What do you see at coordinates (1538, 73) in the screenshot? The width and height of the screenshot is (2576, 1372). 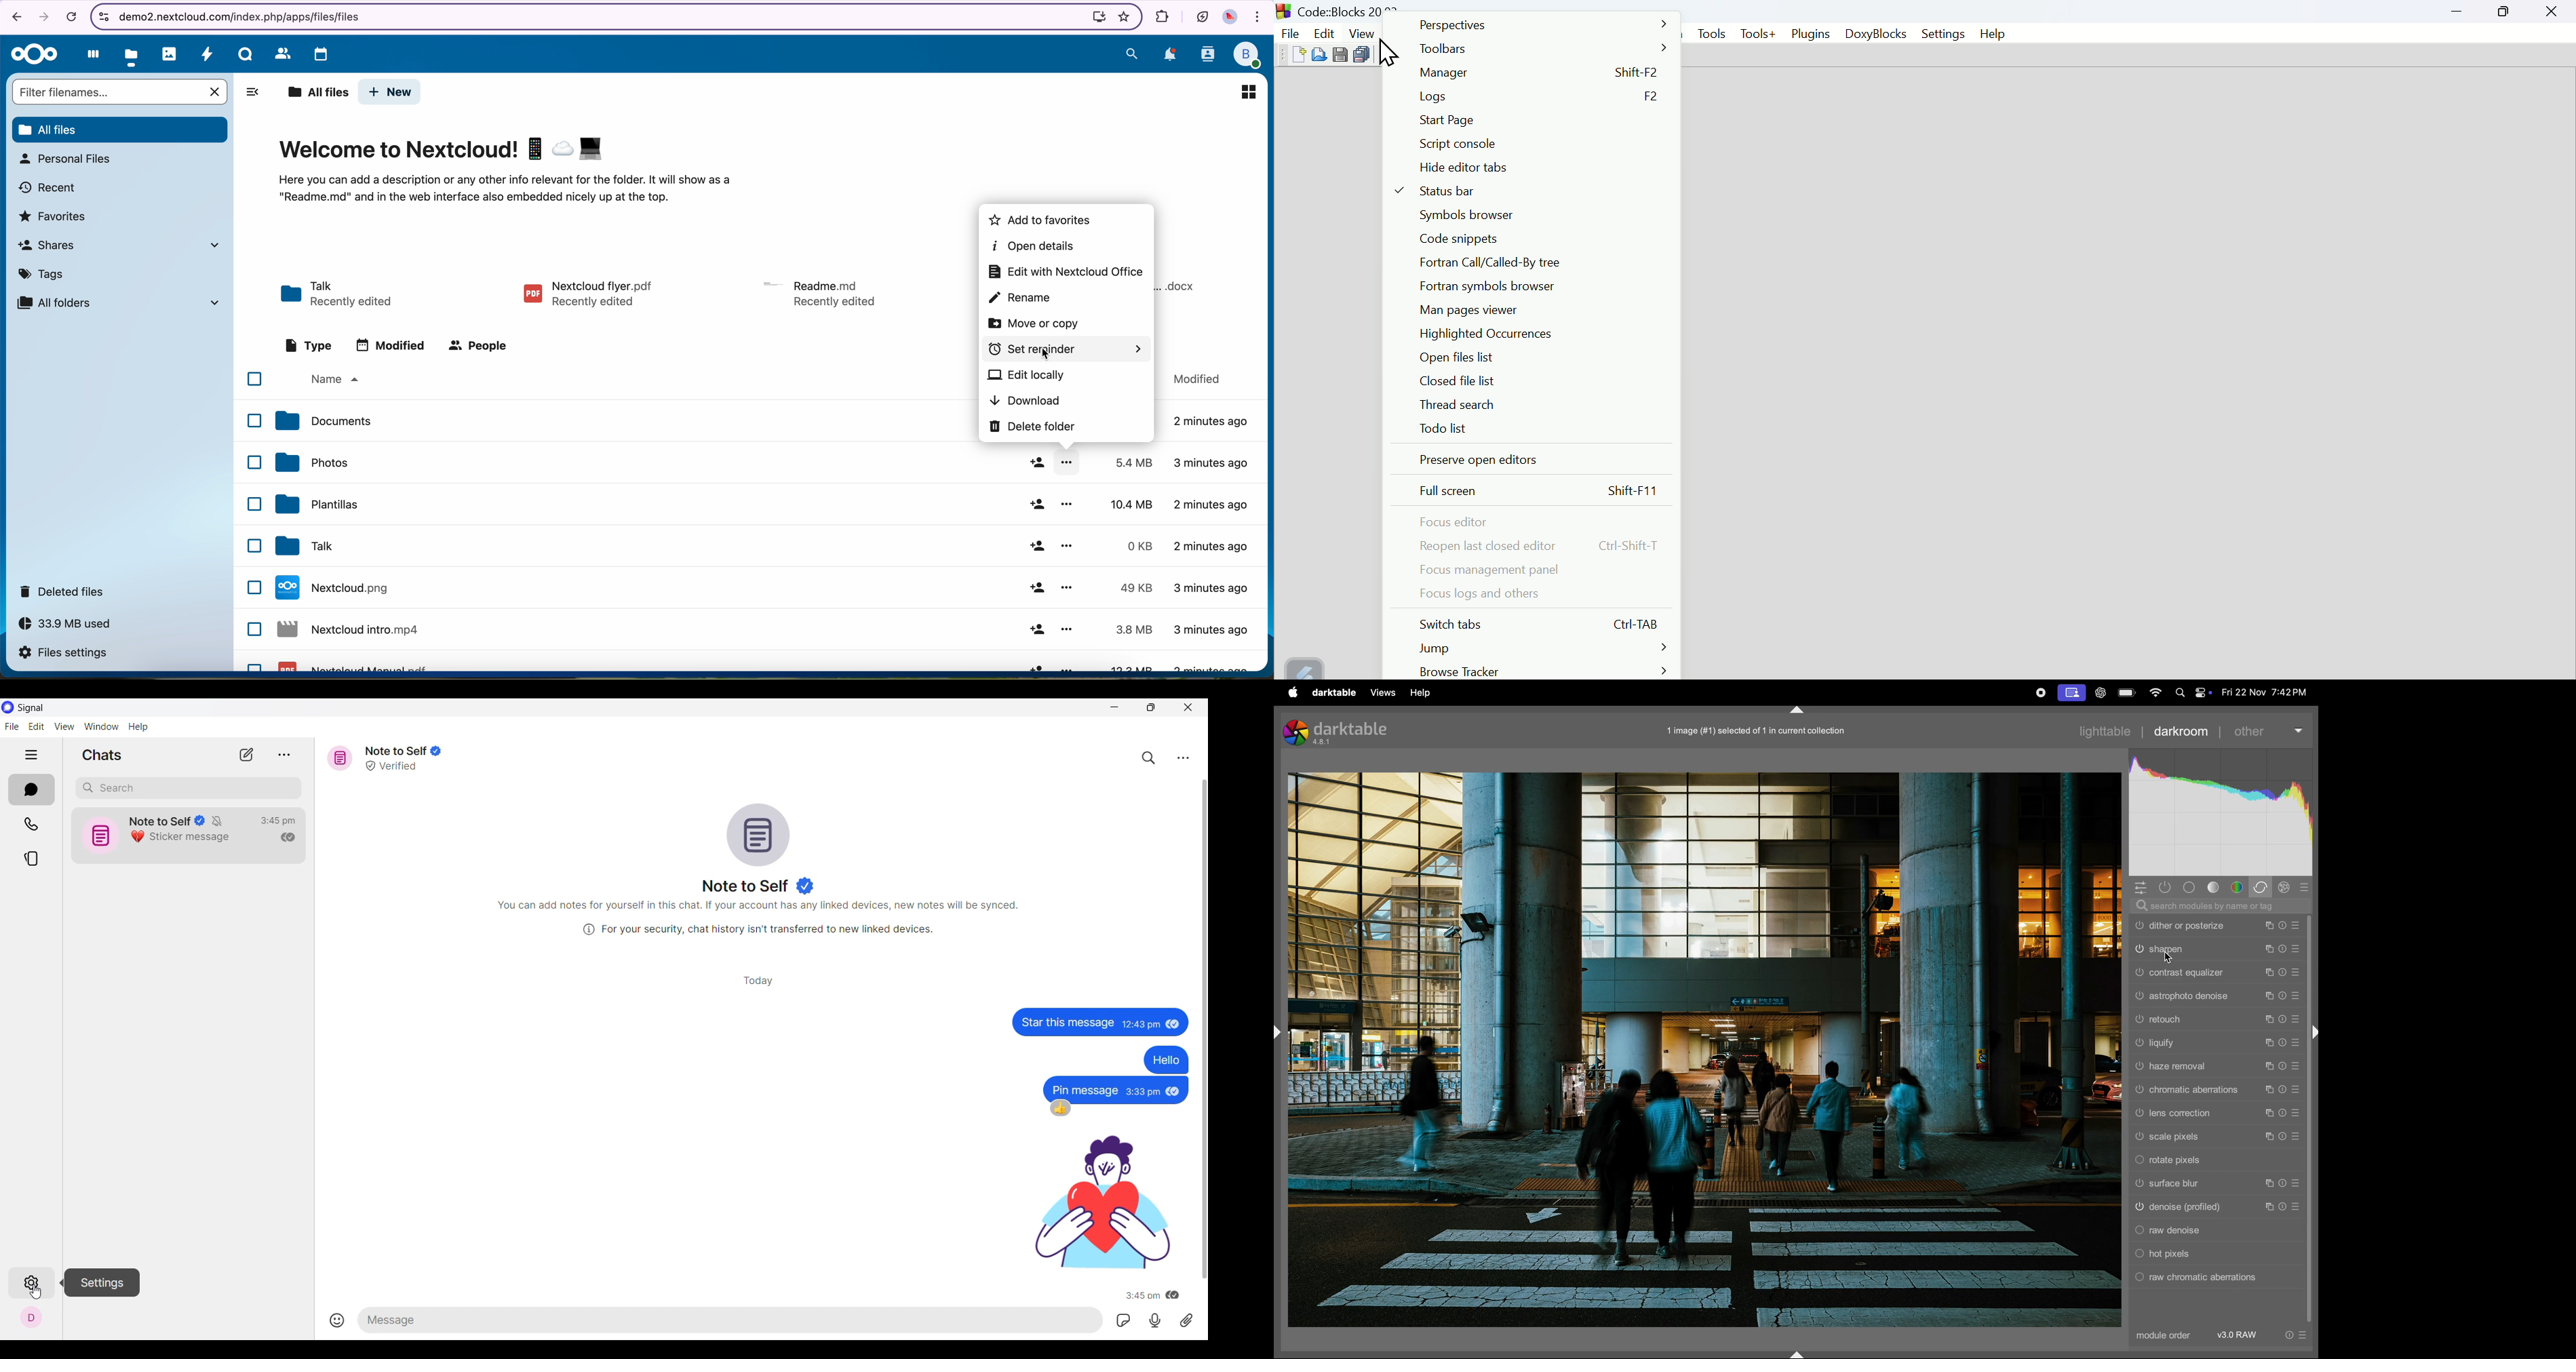 I see `Manager` at bounding box center [1538, 73].